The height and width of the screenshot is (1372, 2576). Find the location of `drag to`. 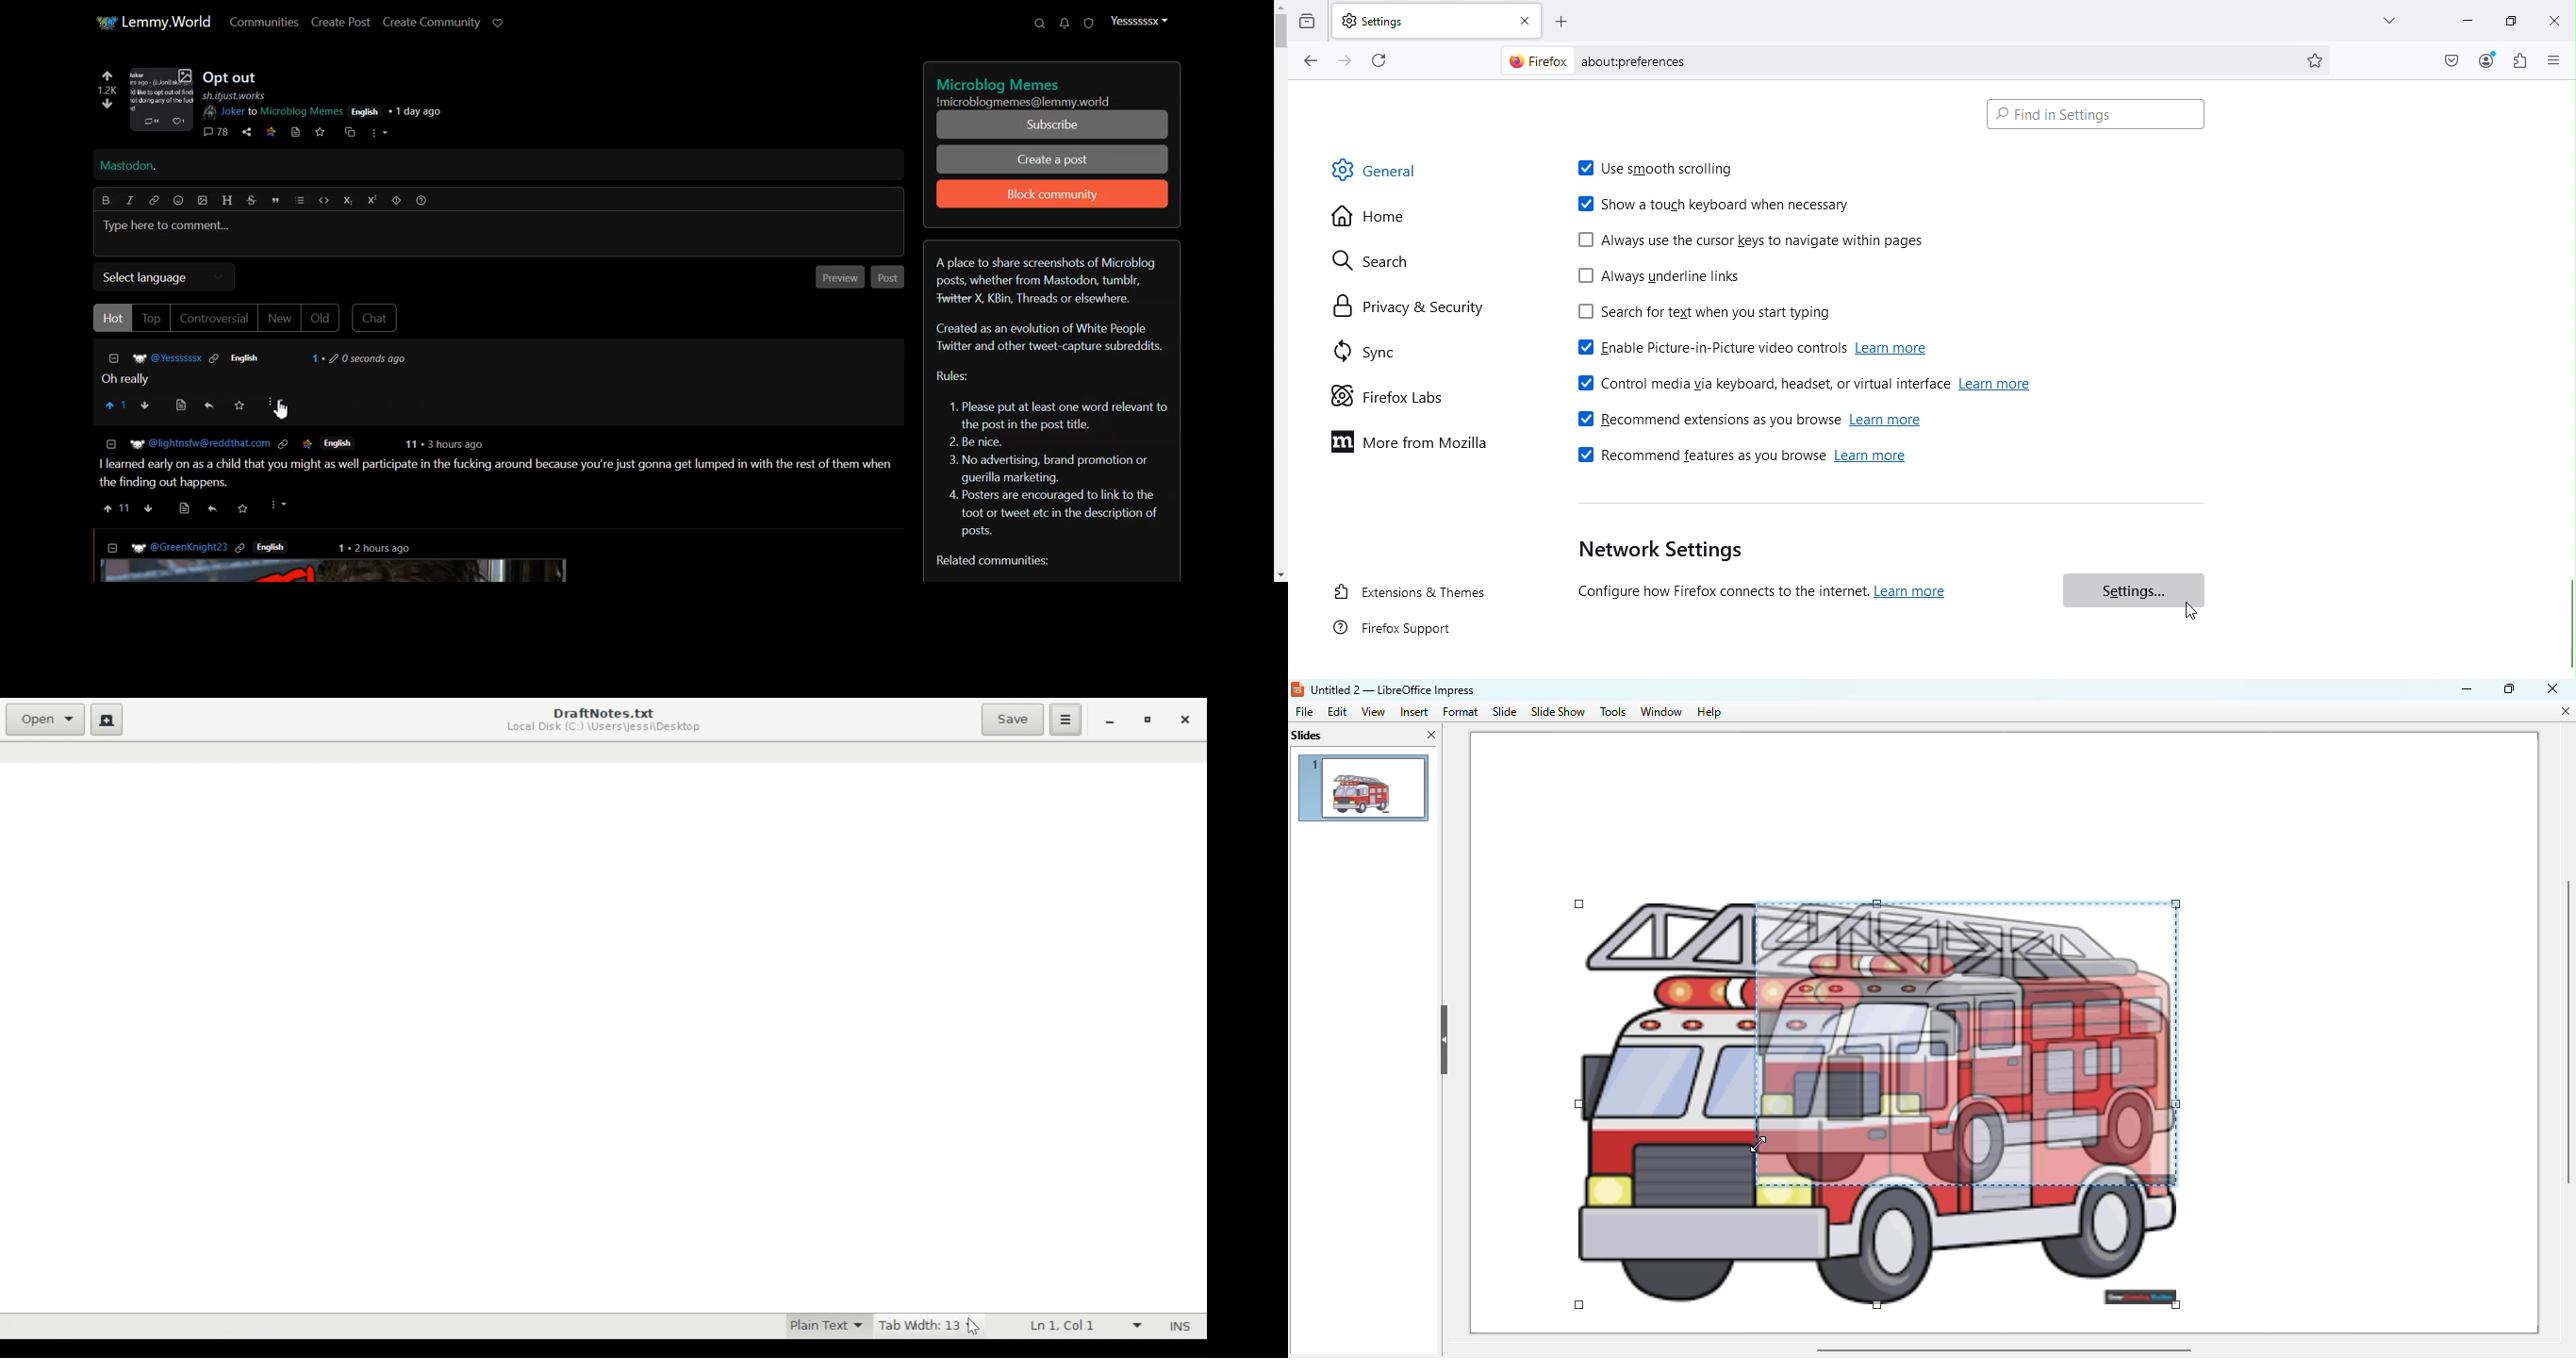

drag to is located at coordinates (1759, 1145).